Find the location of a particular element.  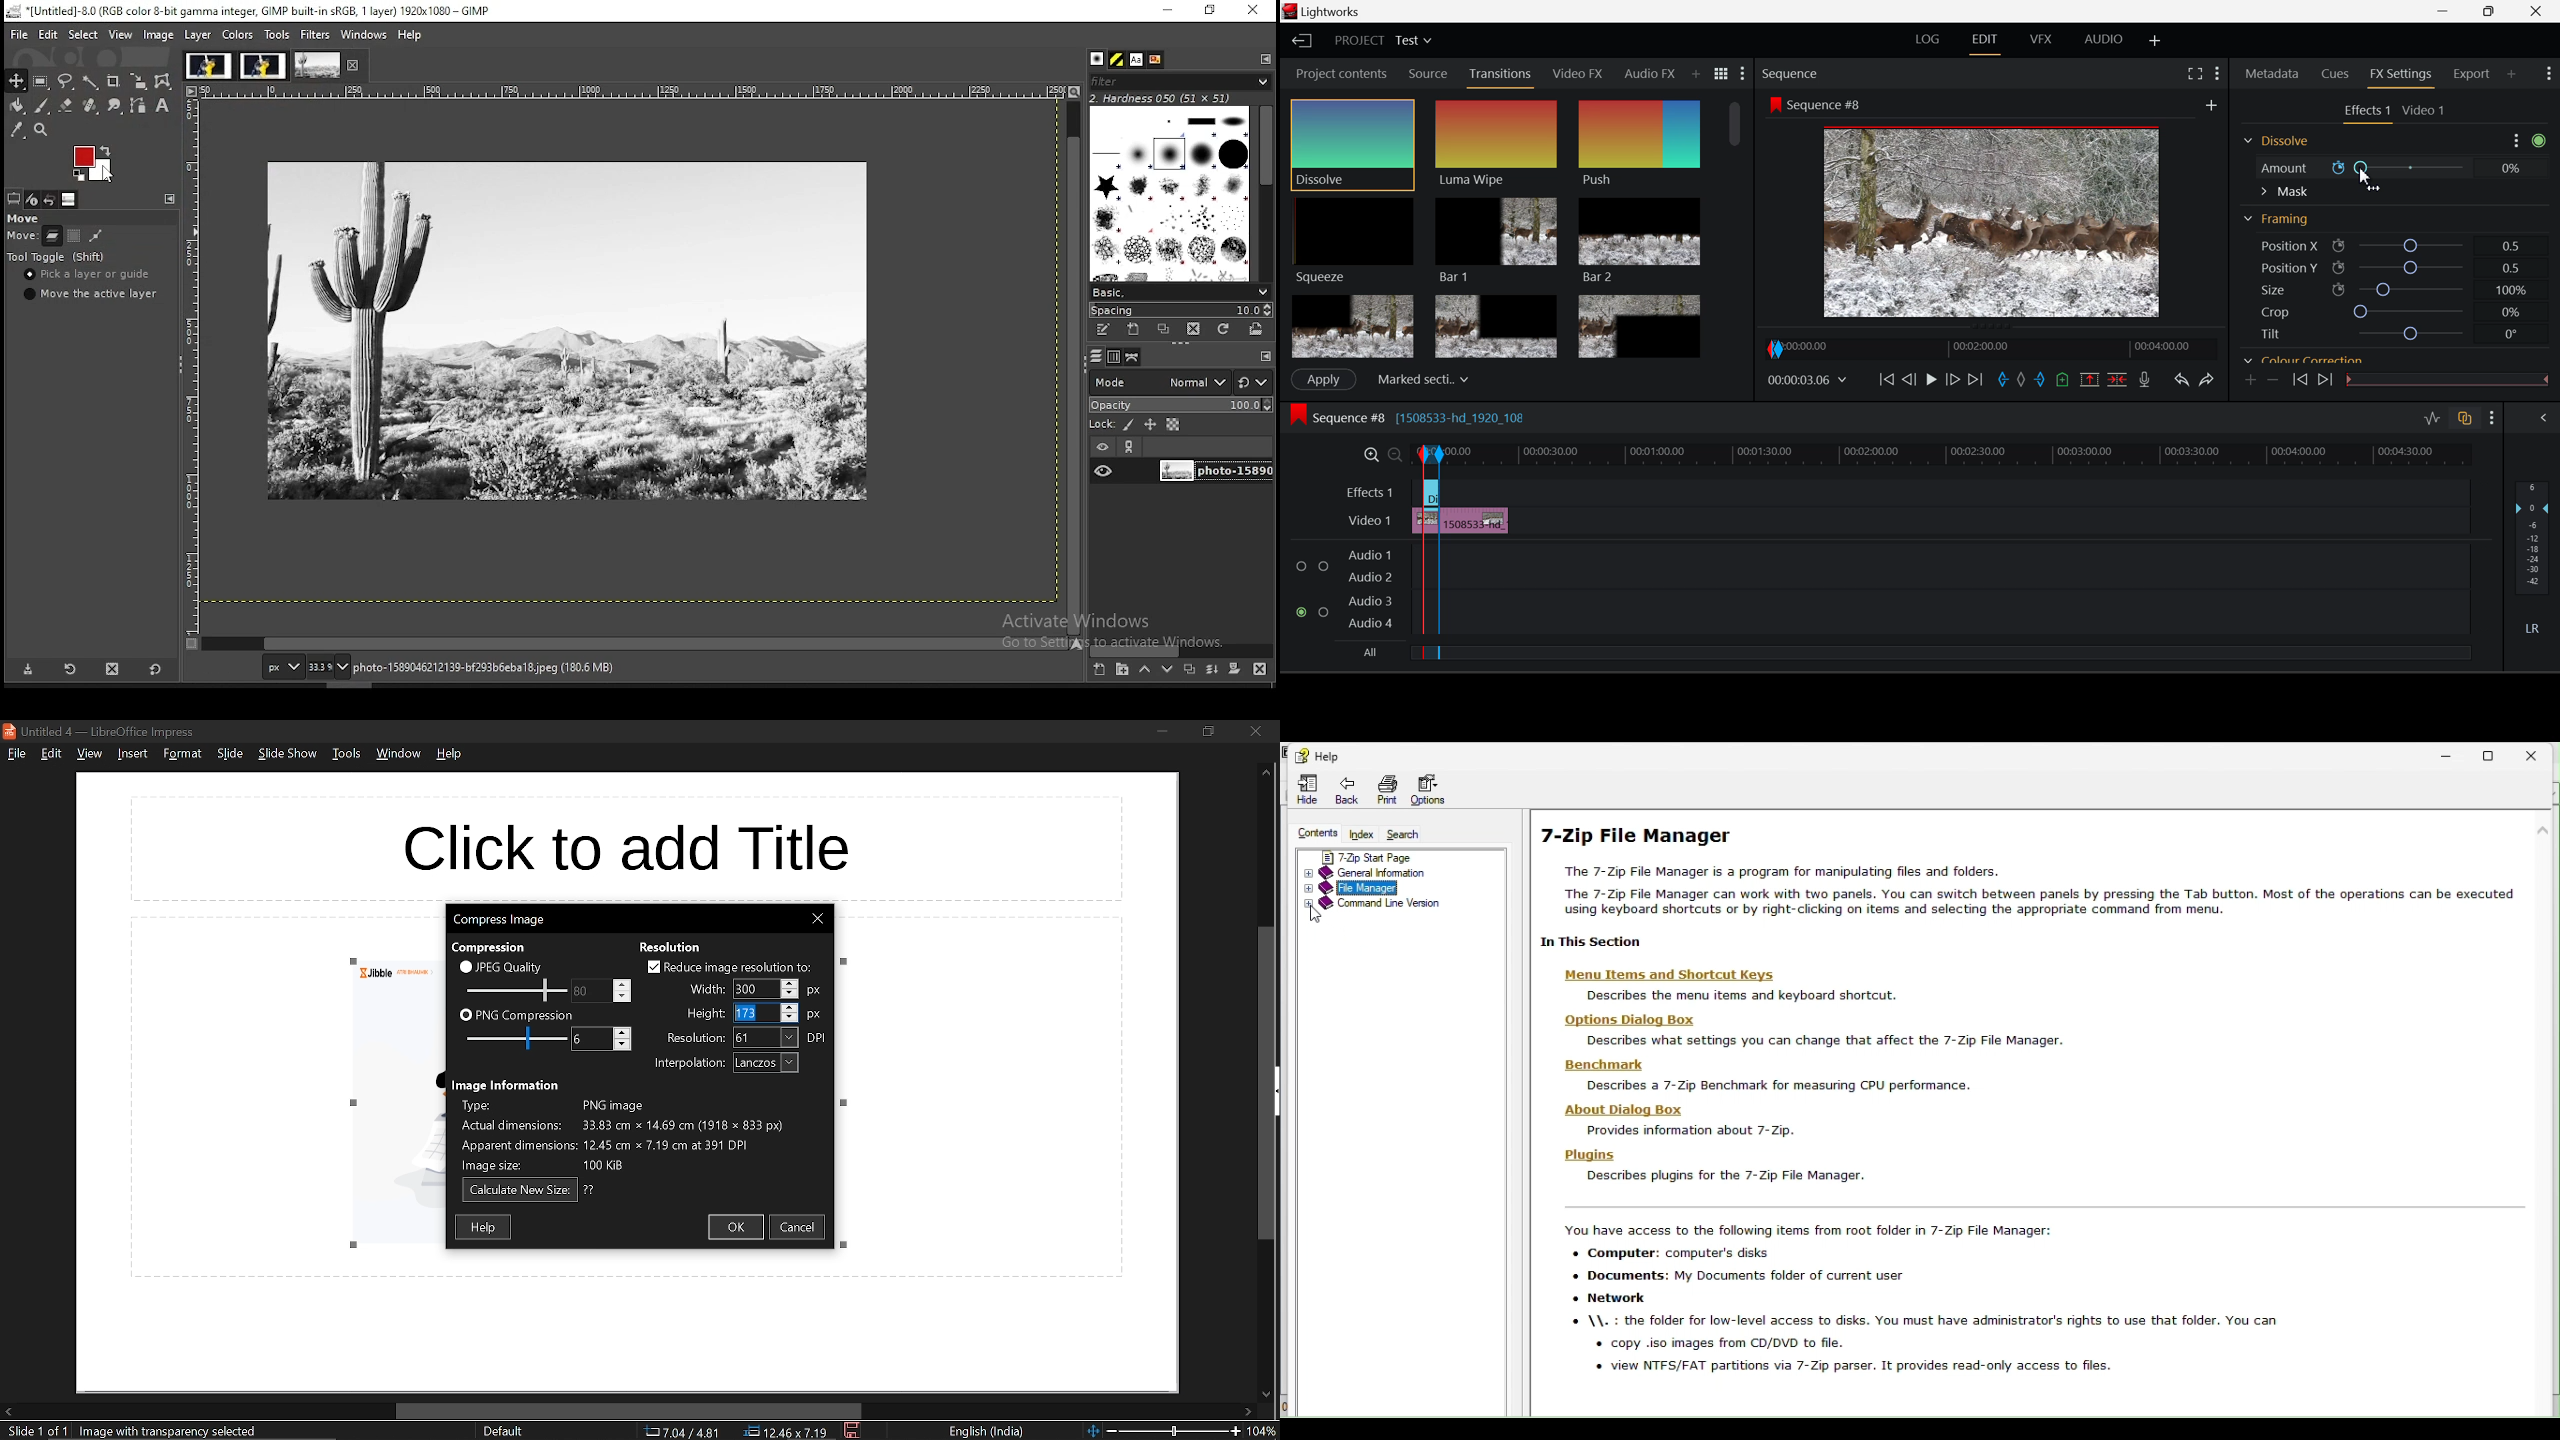

change zoom is located at coordinates (1162, 1432).